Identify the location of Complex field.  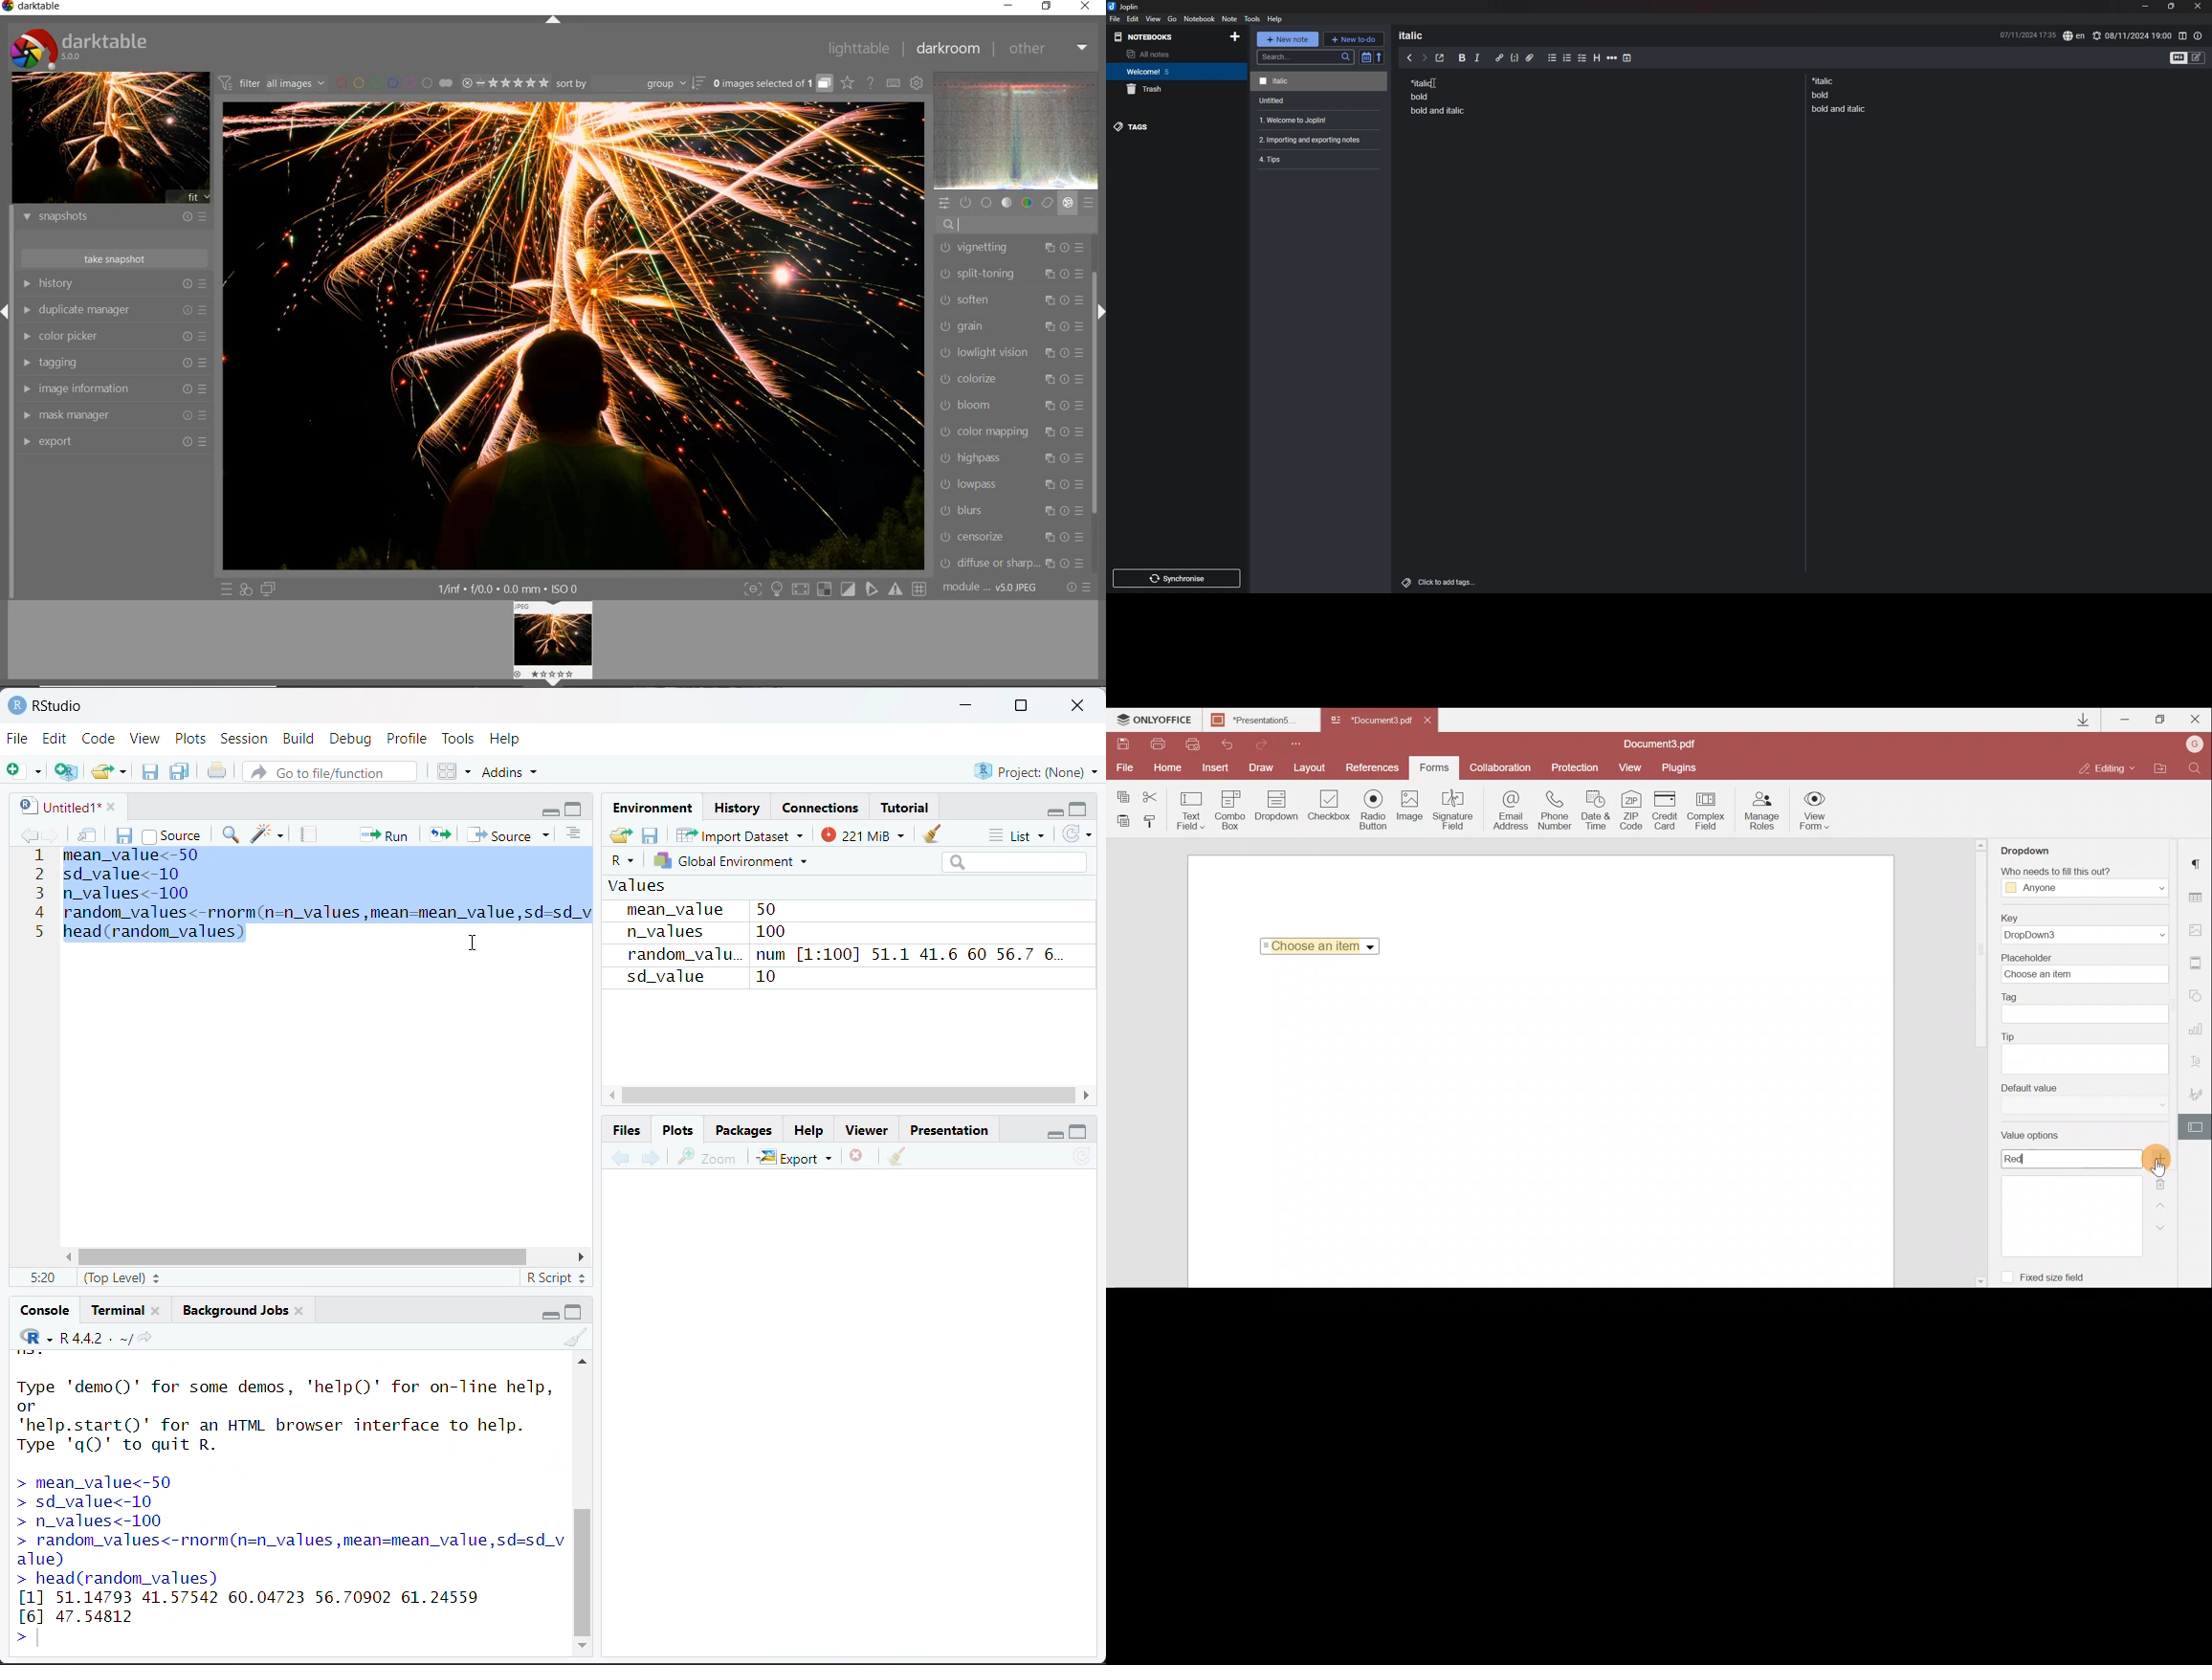
(1707, 810).